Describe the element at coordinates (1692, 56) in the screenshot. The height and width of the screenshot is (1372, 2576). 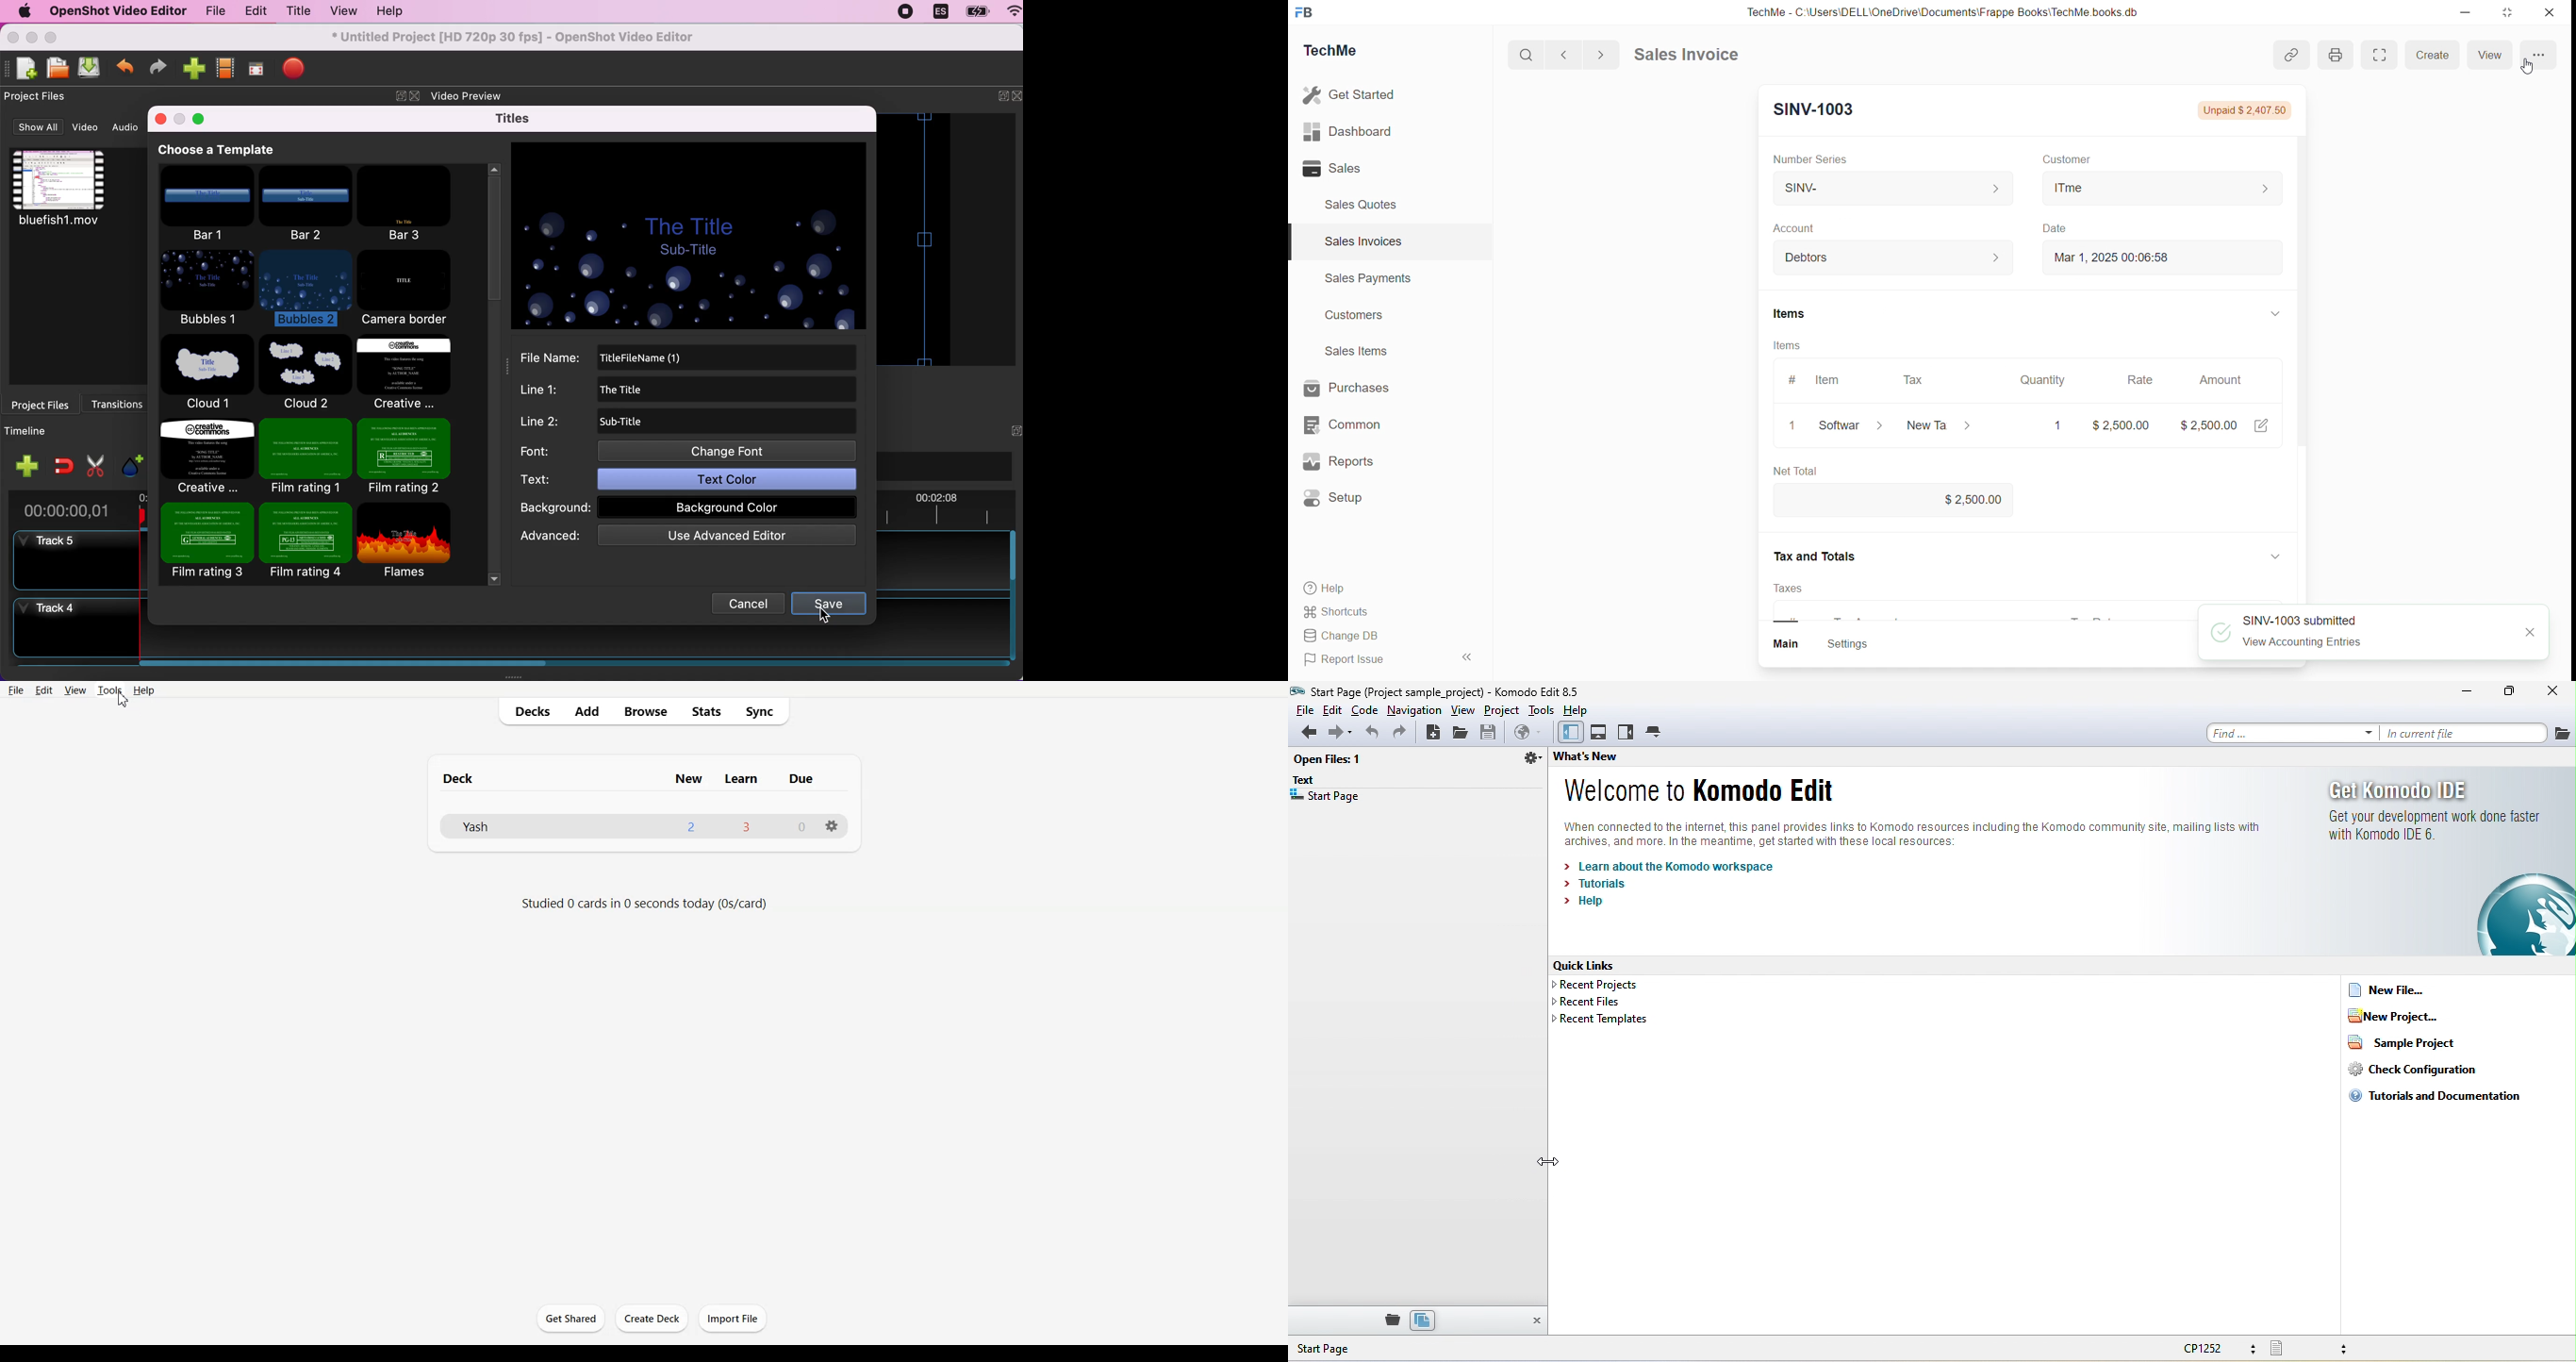
I see `Sales Invoice` at that location.